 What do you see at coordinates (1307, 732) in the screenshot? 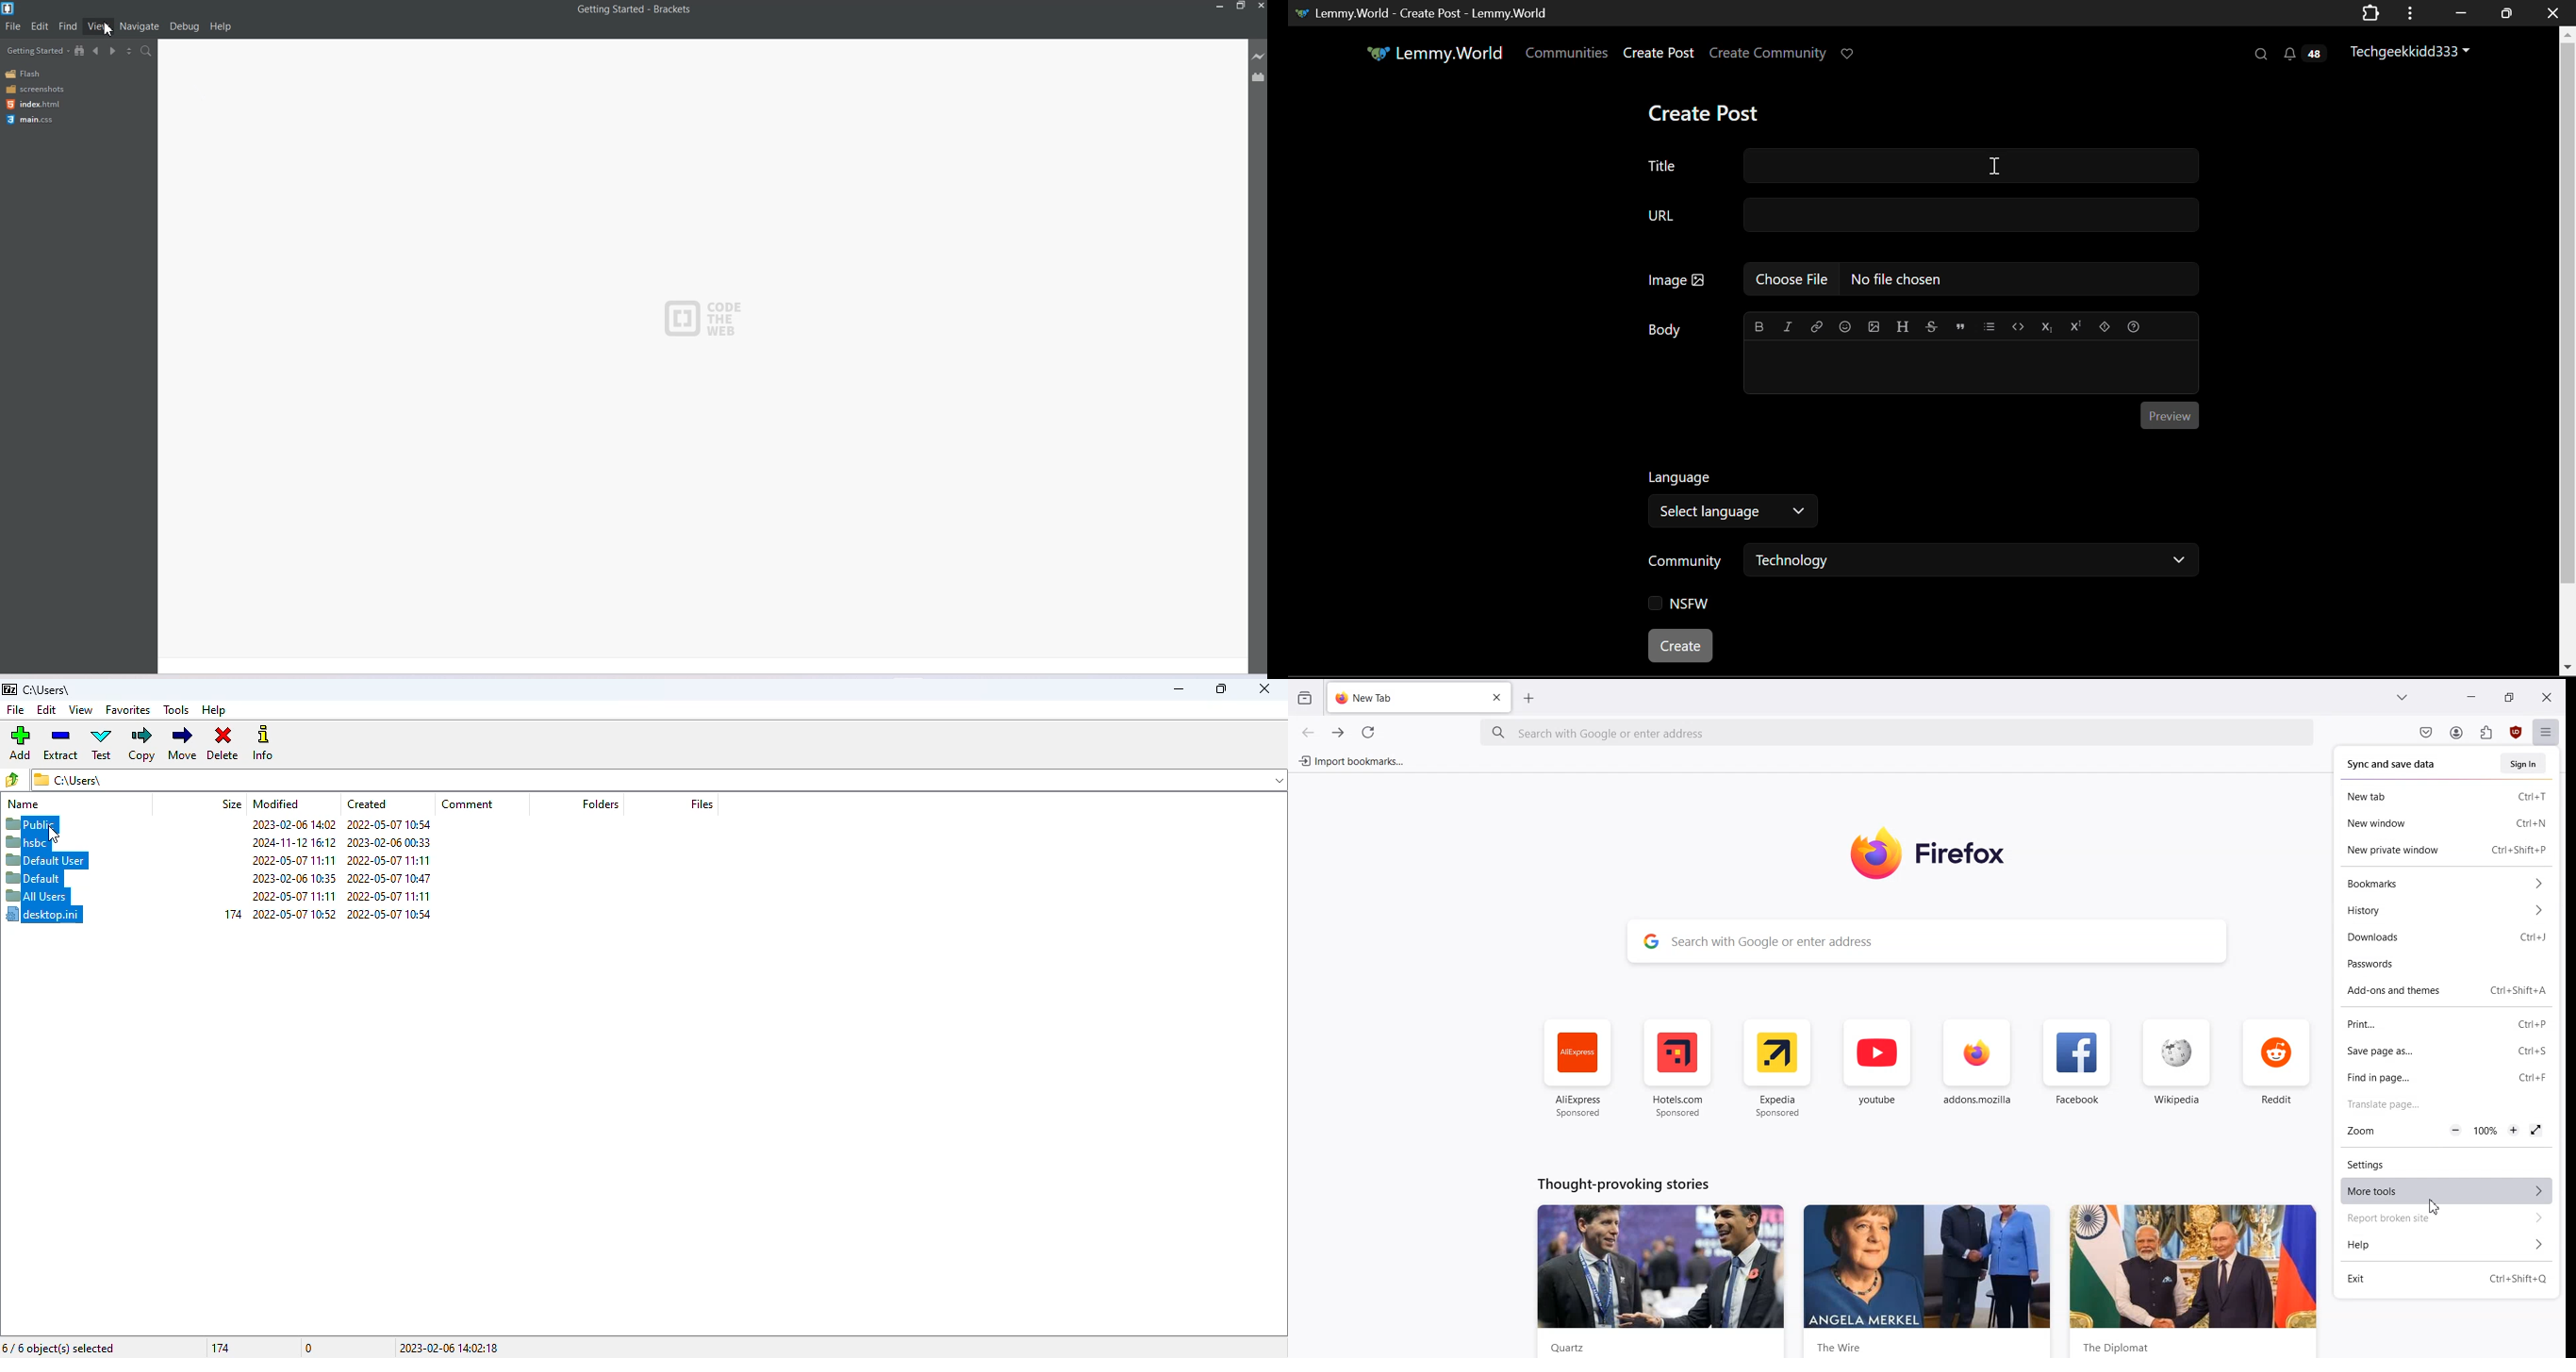
I see `Go Back one page ` at bounding box center [1307, 732].